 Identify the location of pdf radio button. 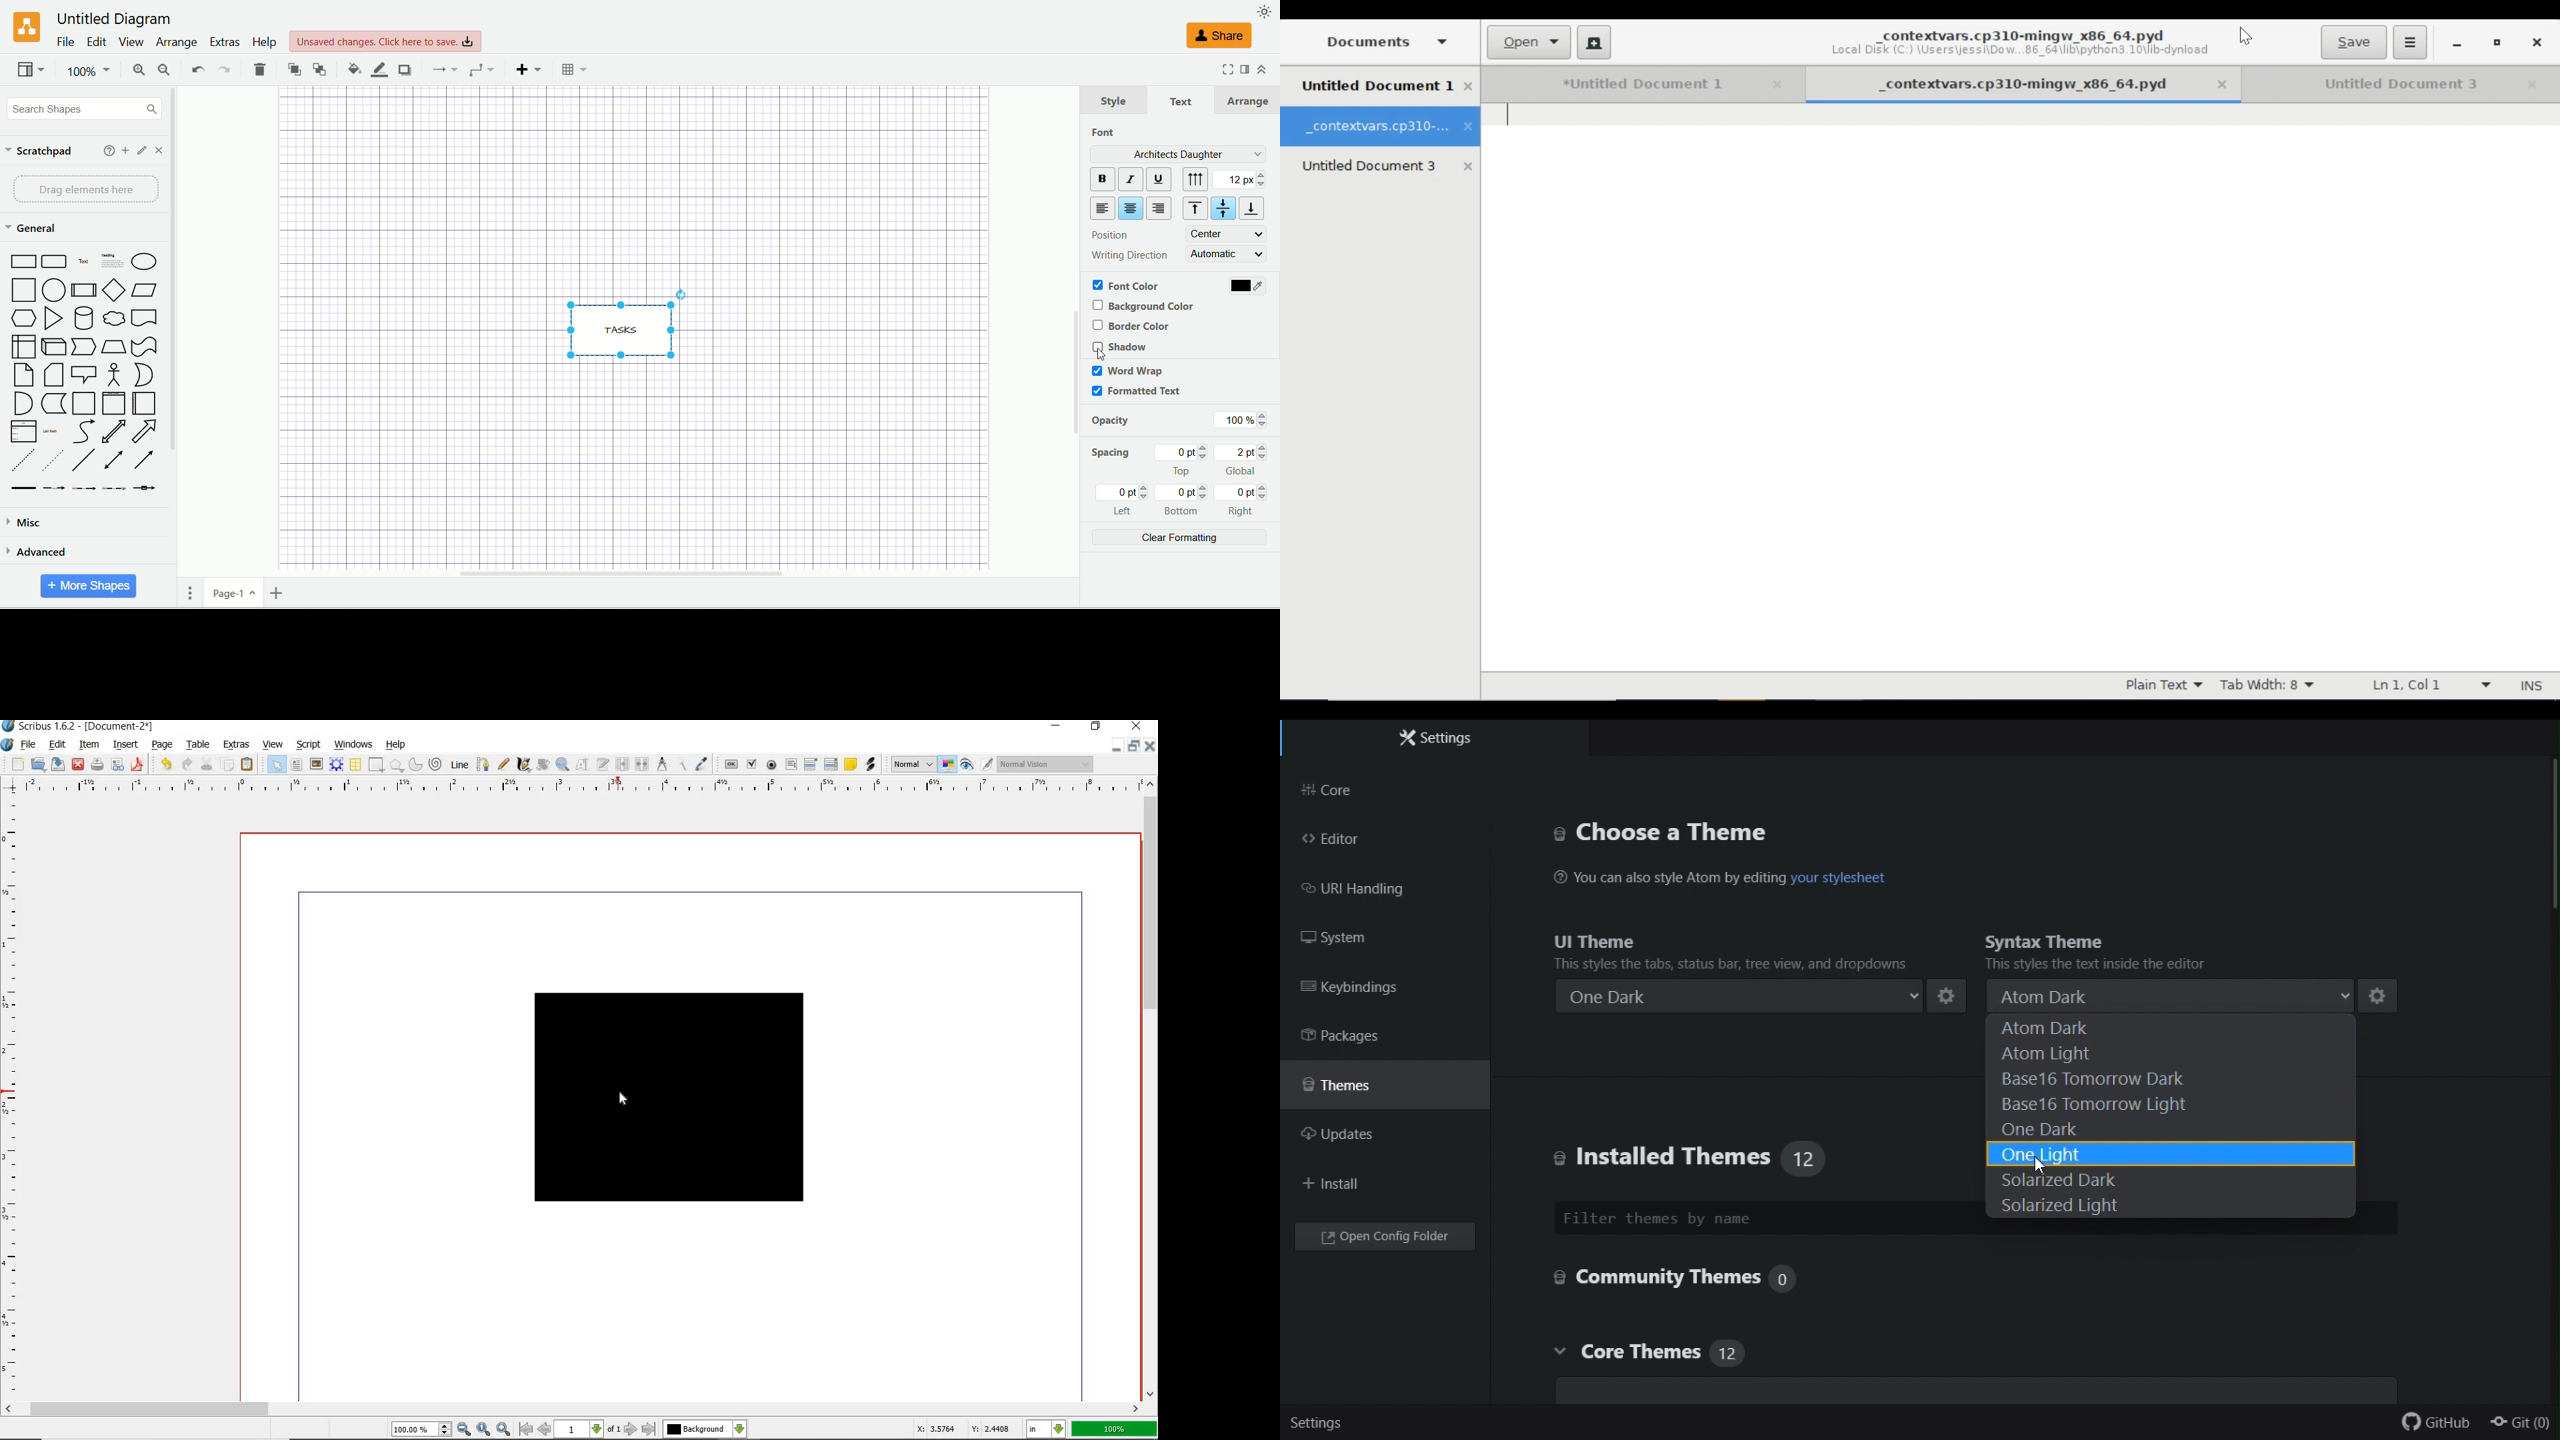
(769, 765).